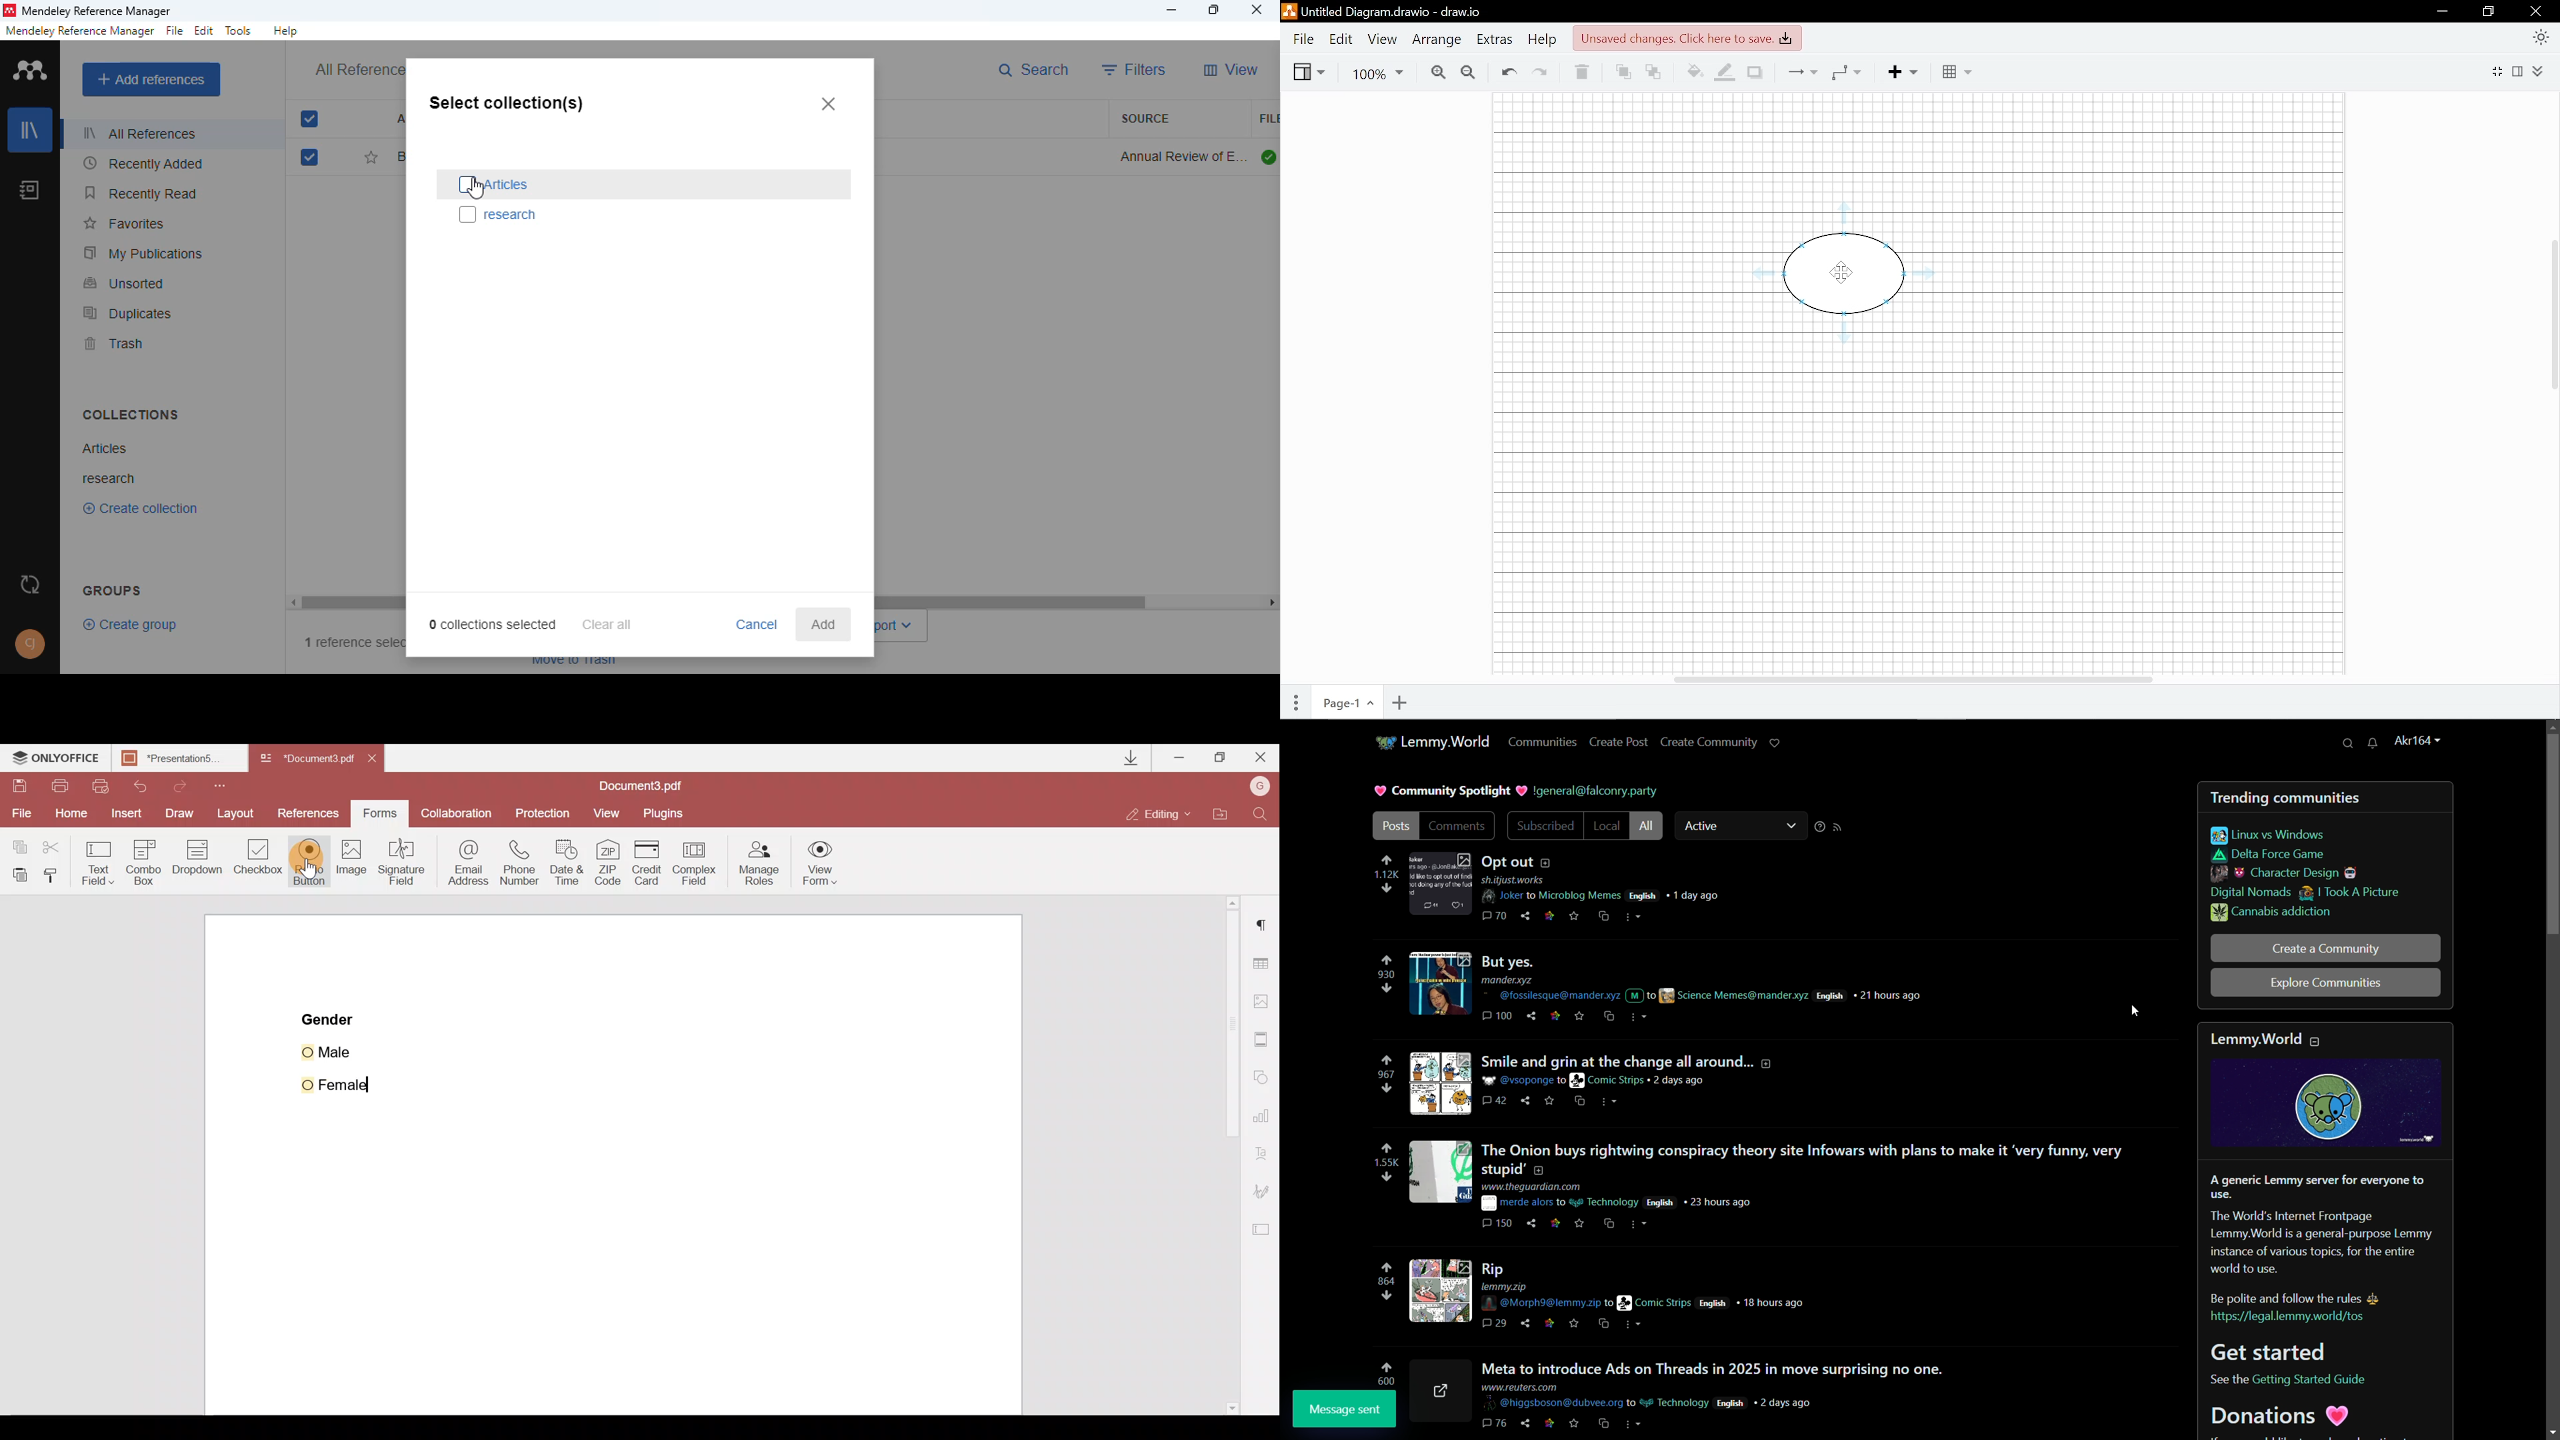 This screenshot has height=1456, width=2576. I want to click on save, so click(1575, 1424).